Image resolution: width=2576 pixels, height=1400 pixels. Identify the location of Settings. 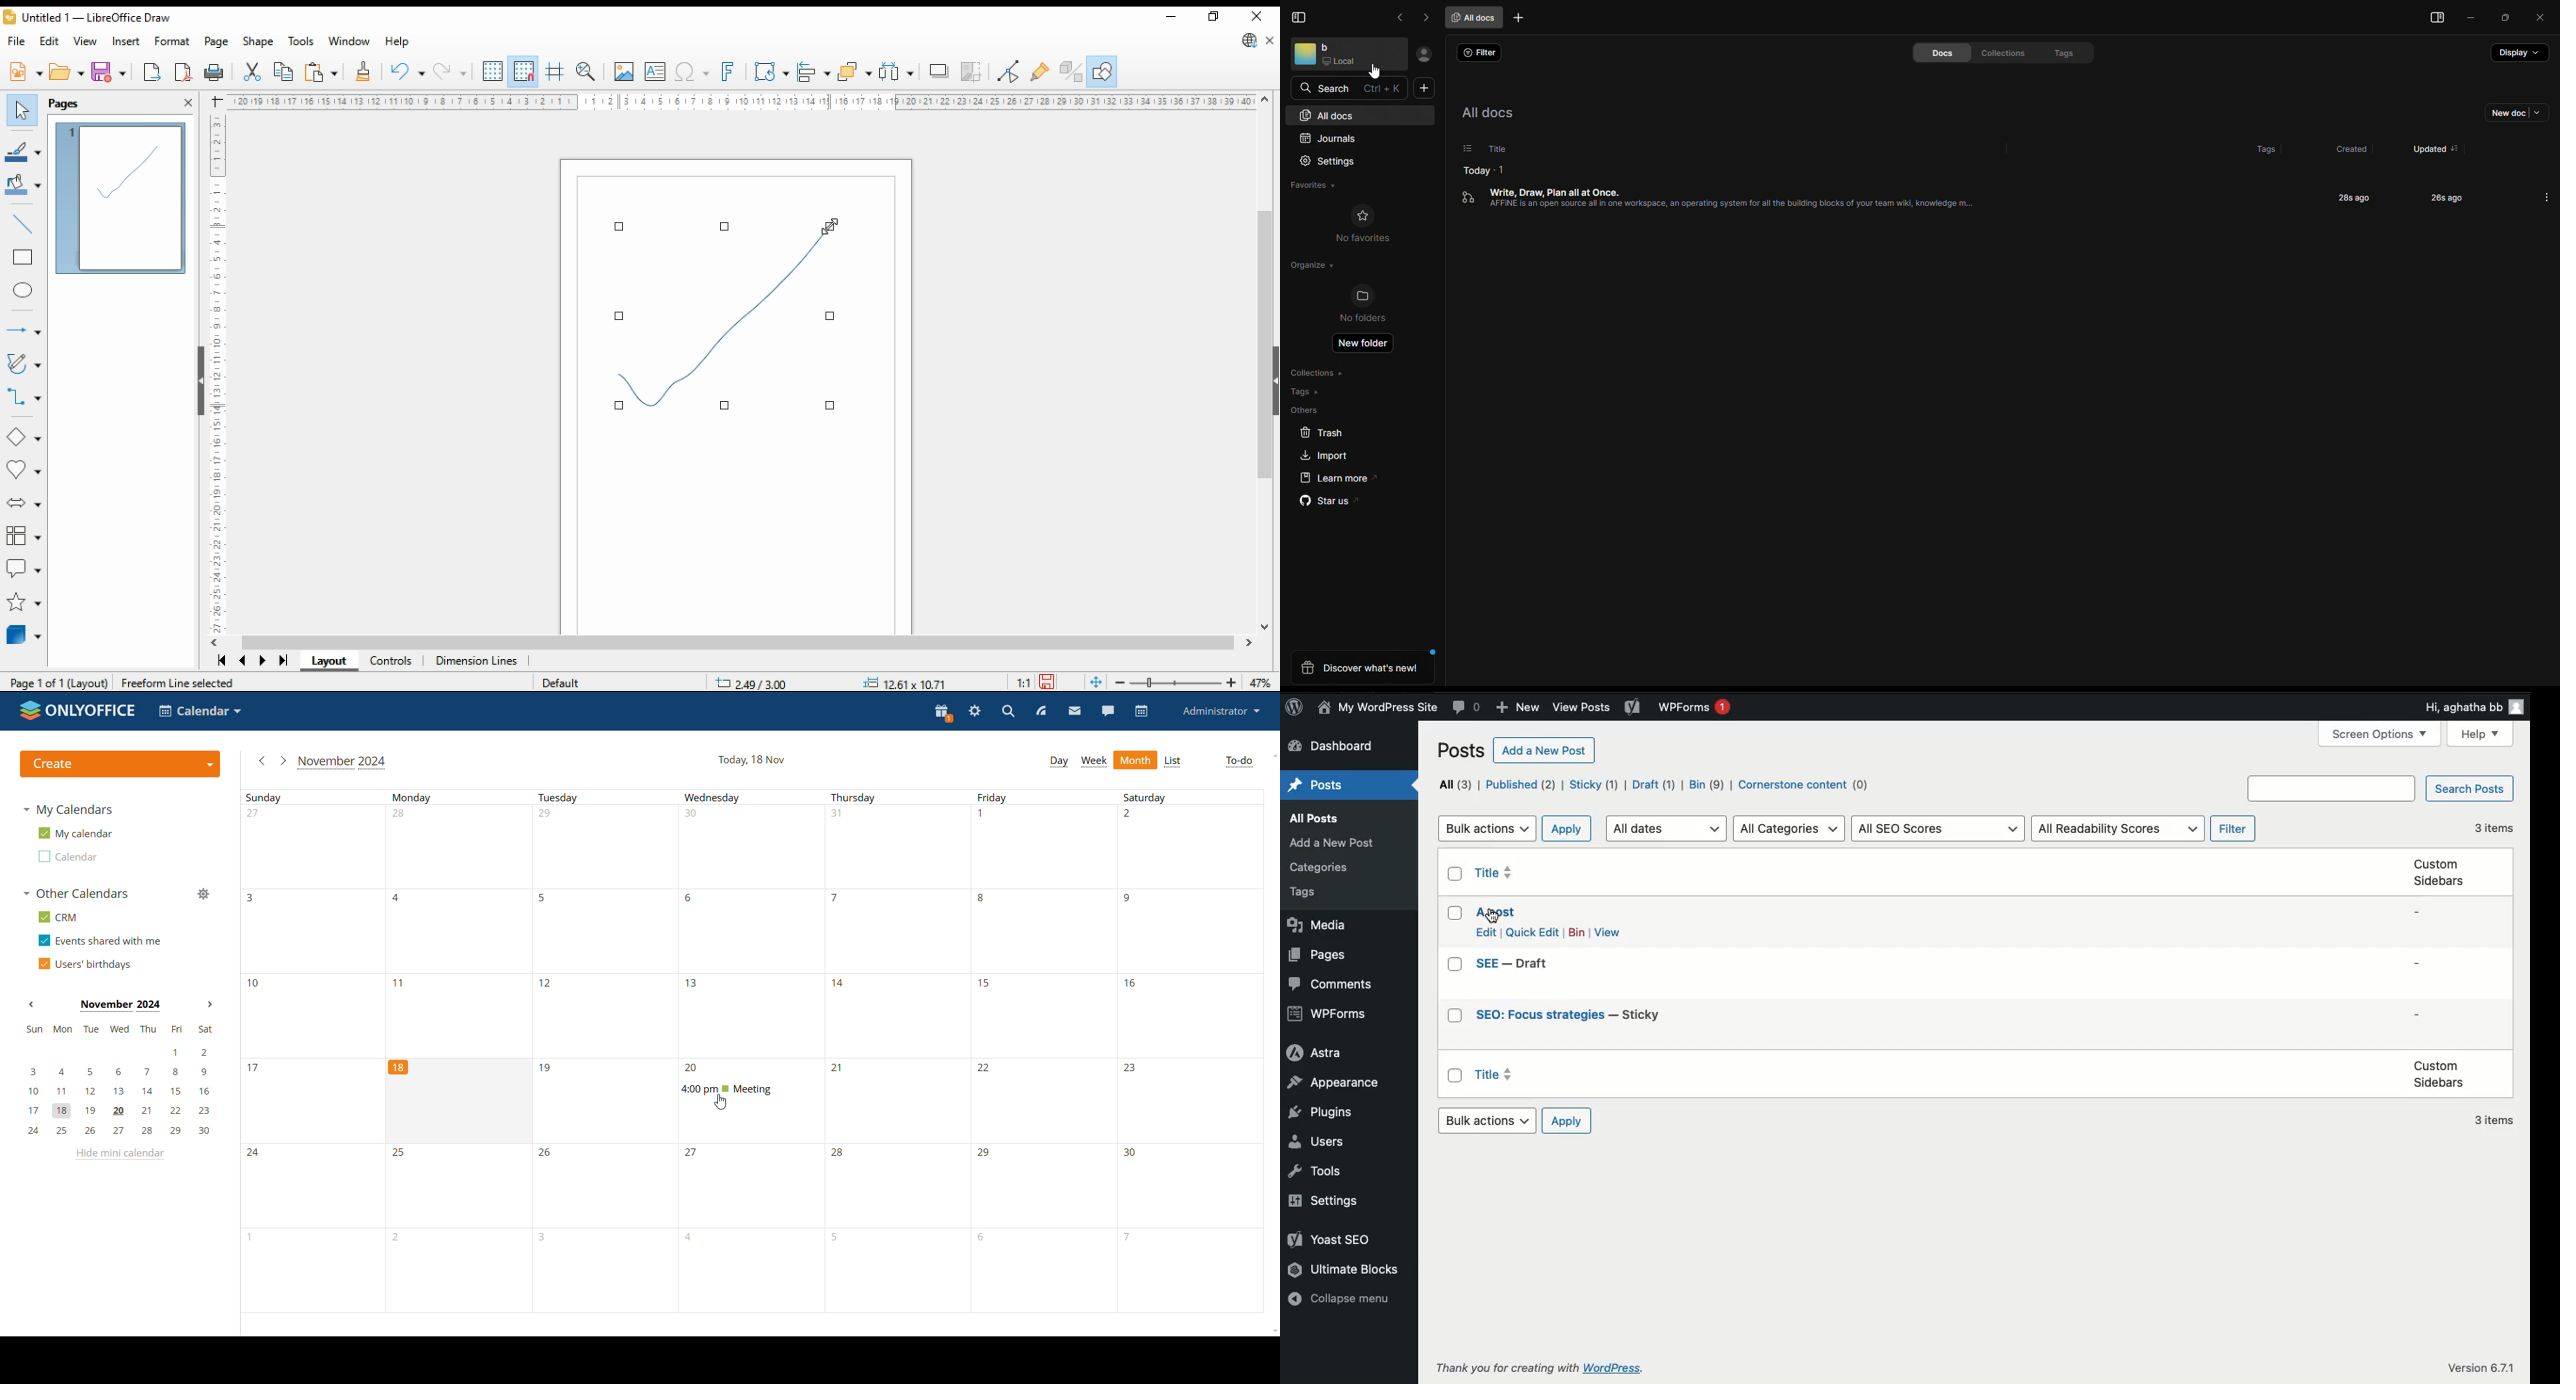
(1326, 1200).